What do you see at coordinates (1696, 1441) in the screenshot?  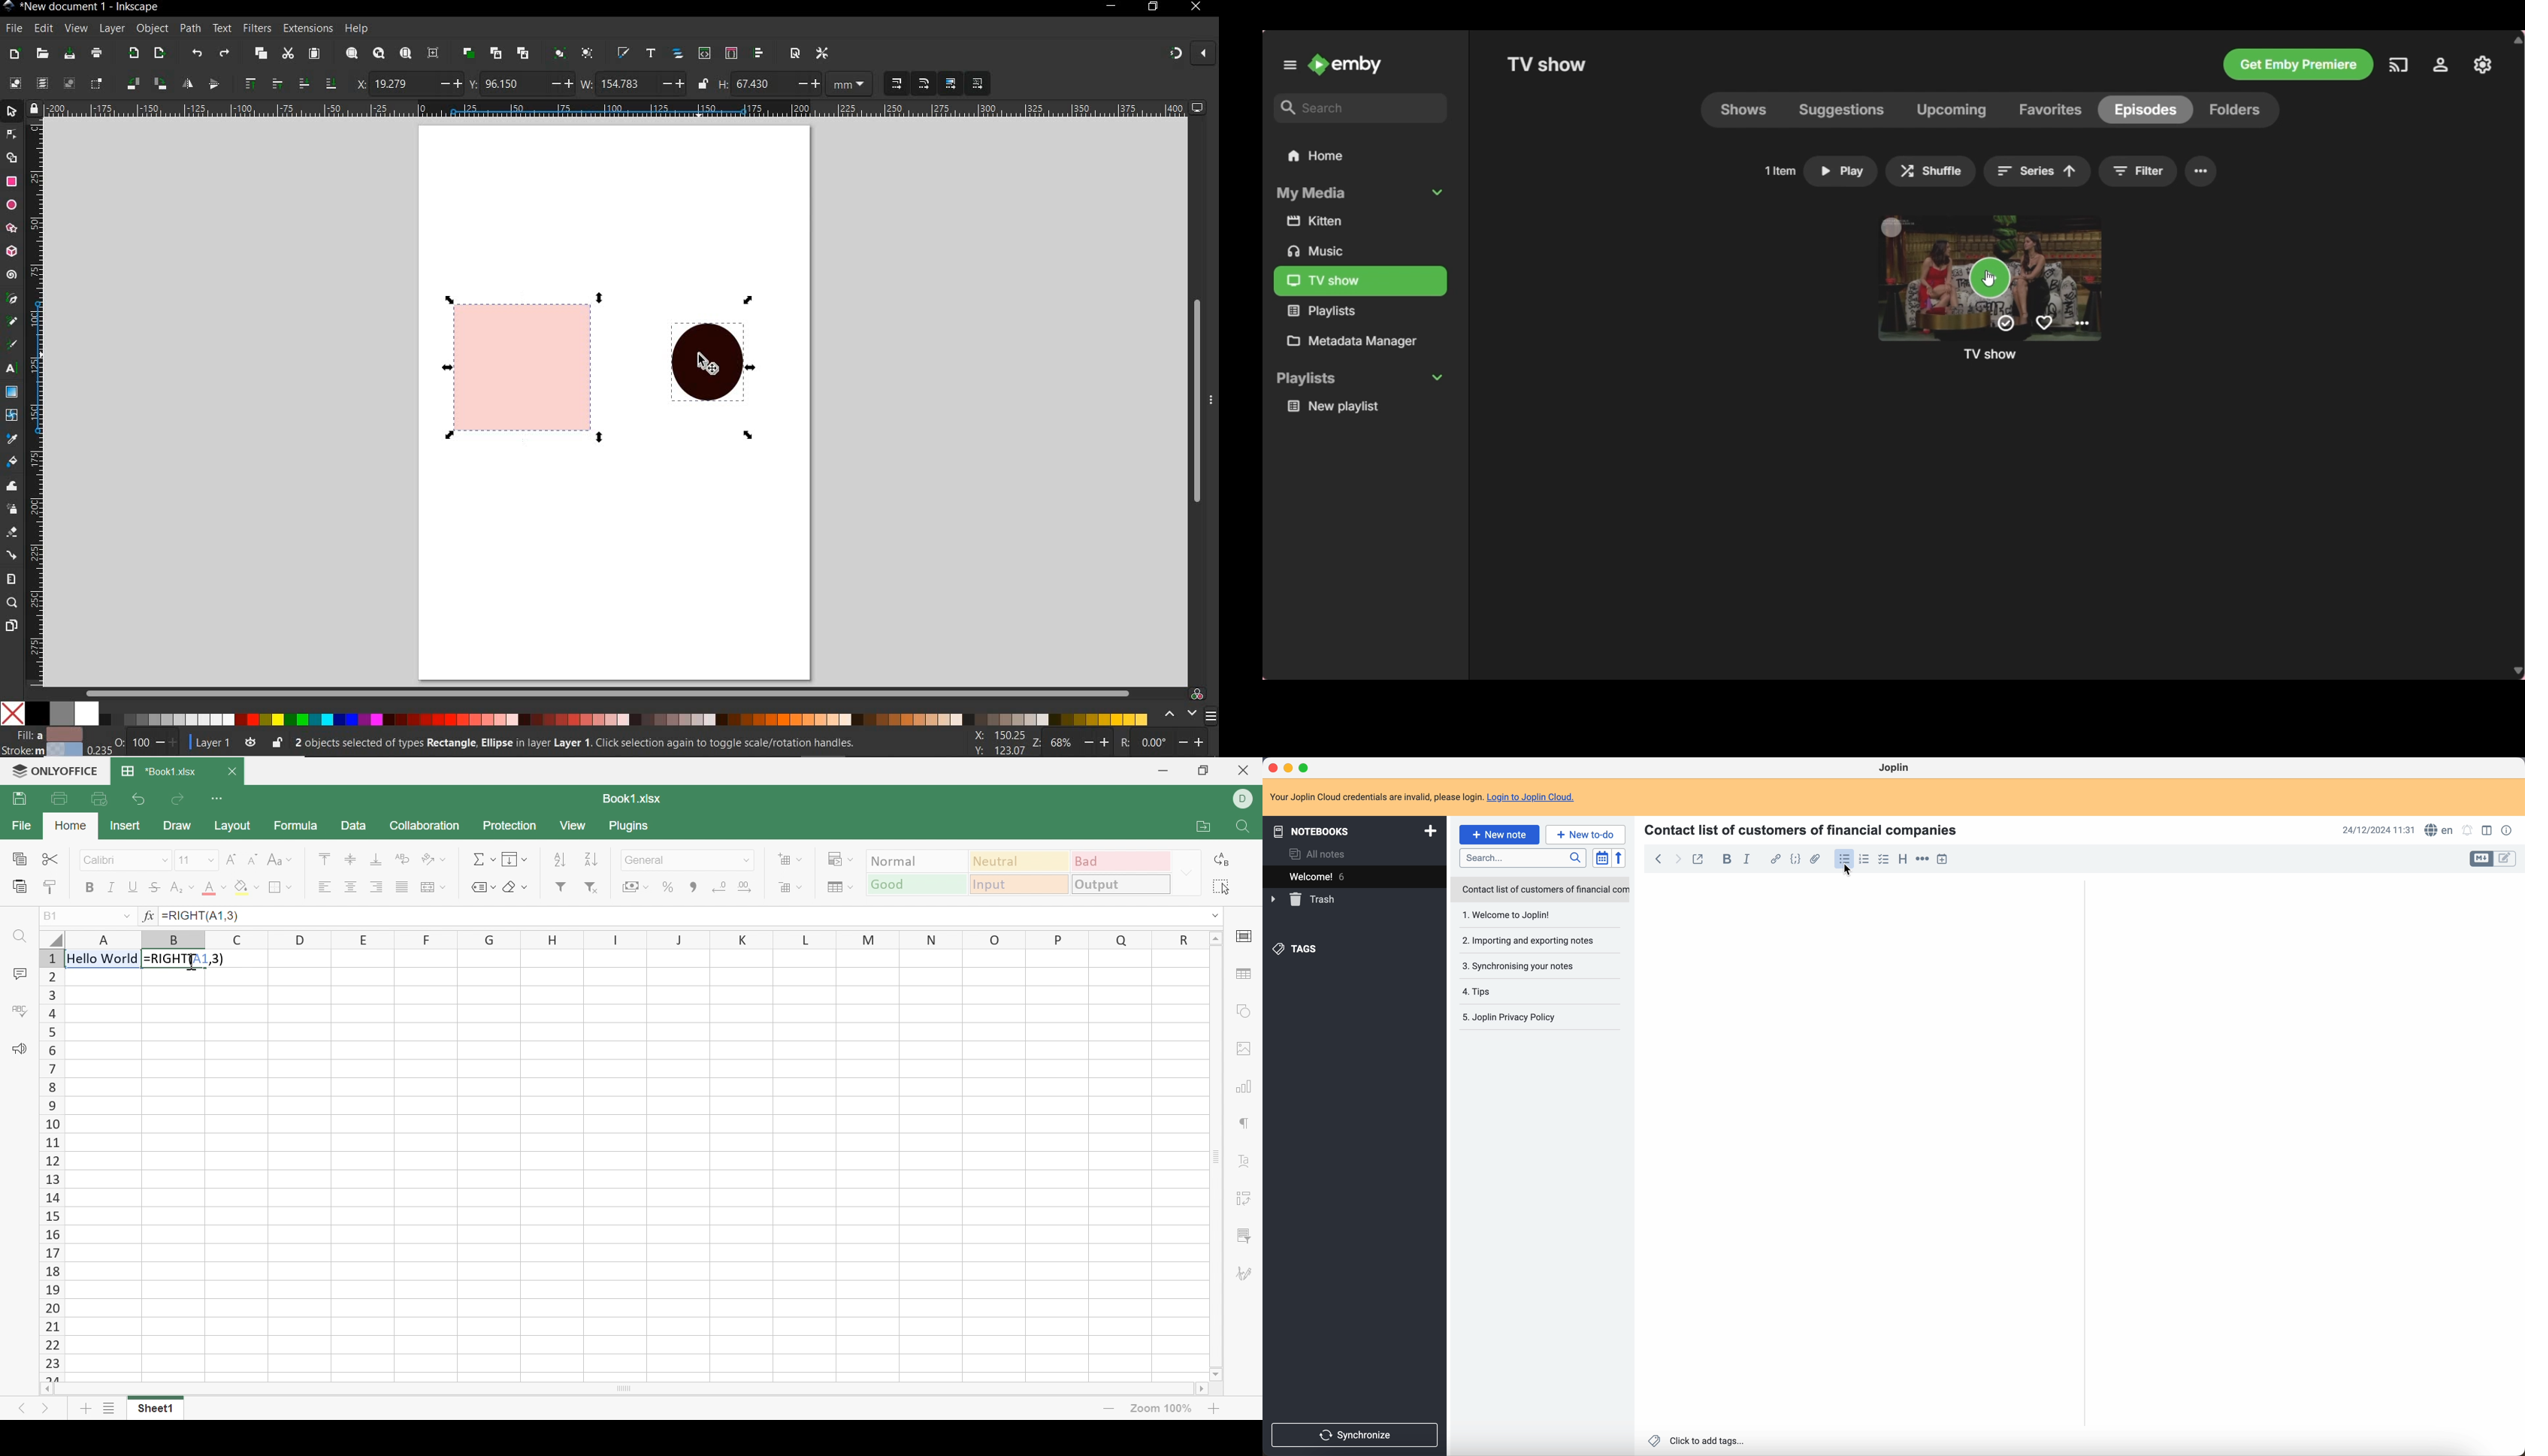 I see `click to add tags` at bounding box center [1696, 1441].